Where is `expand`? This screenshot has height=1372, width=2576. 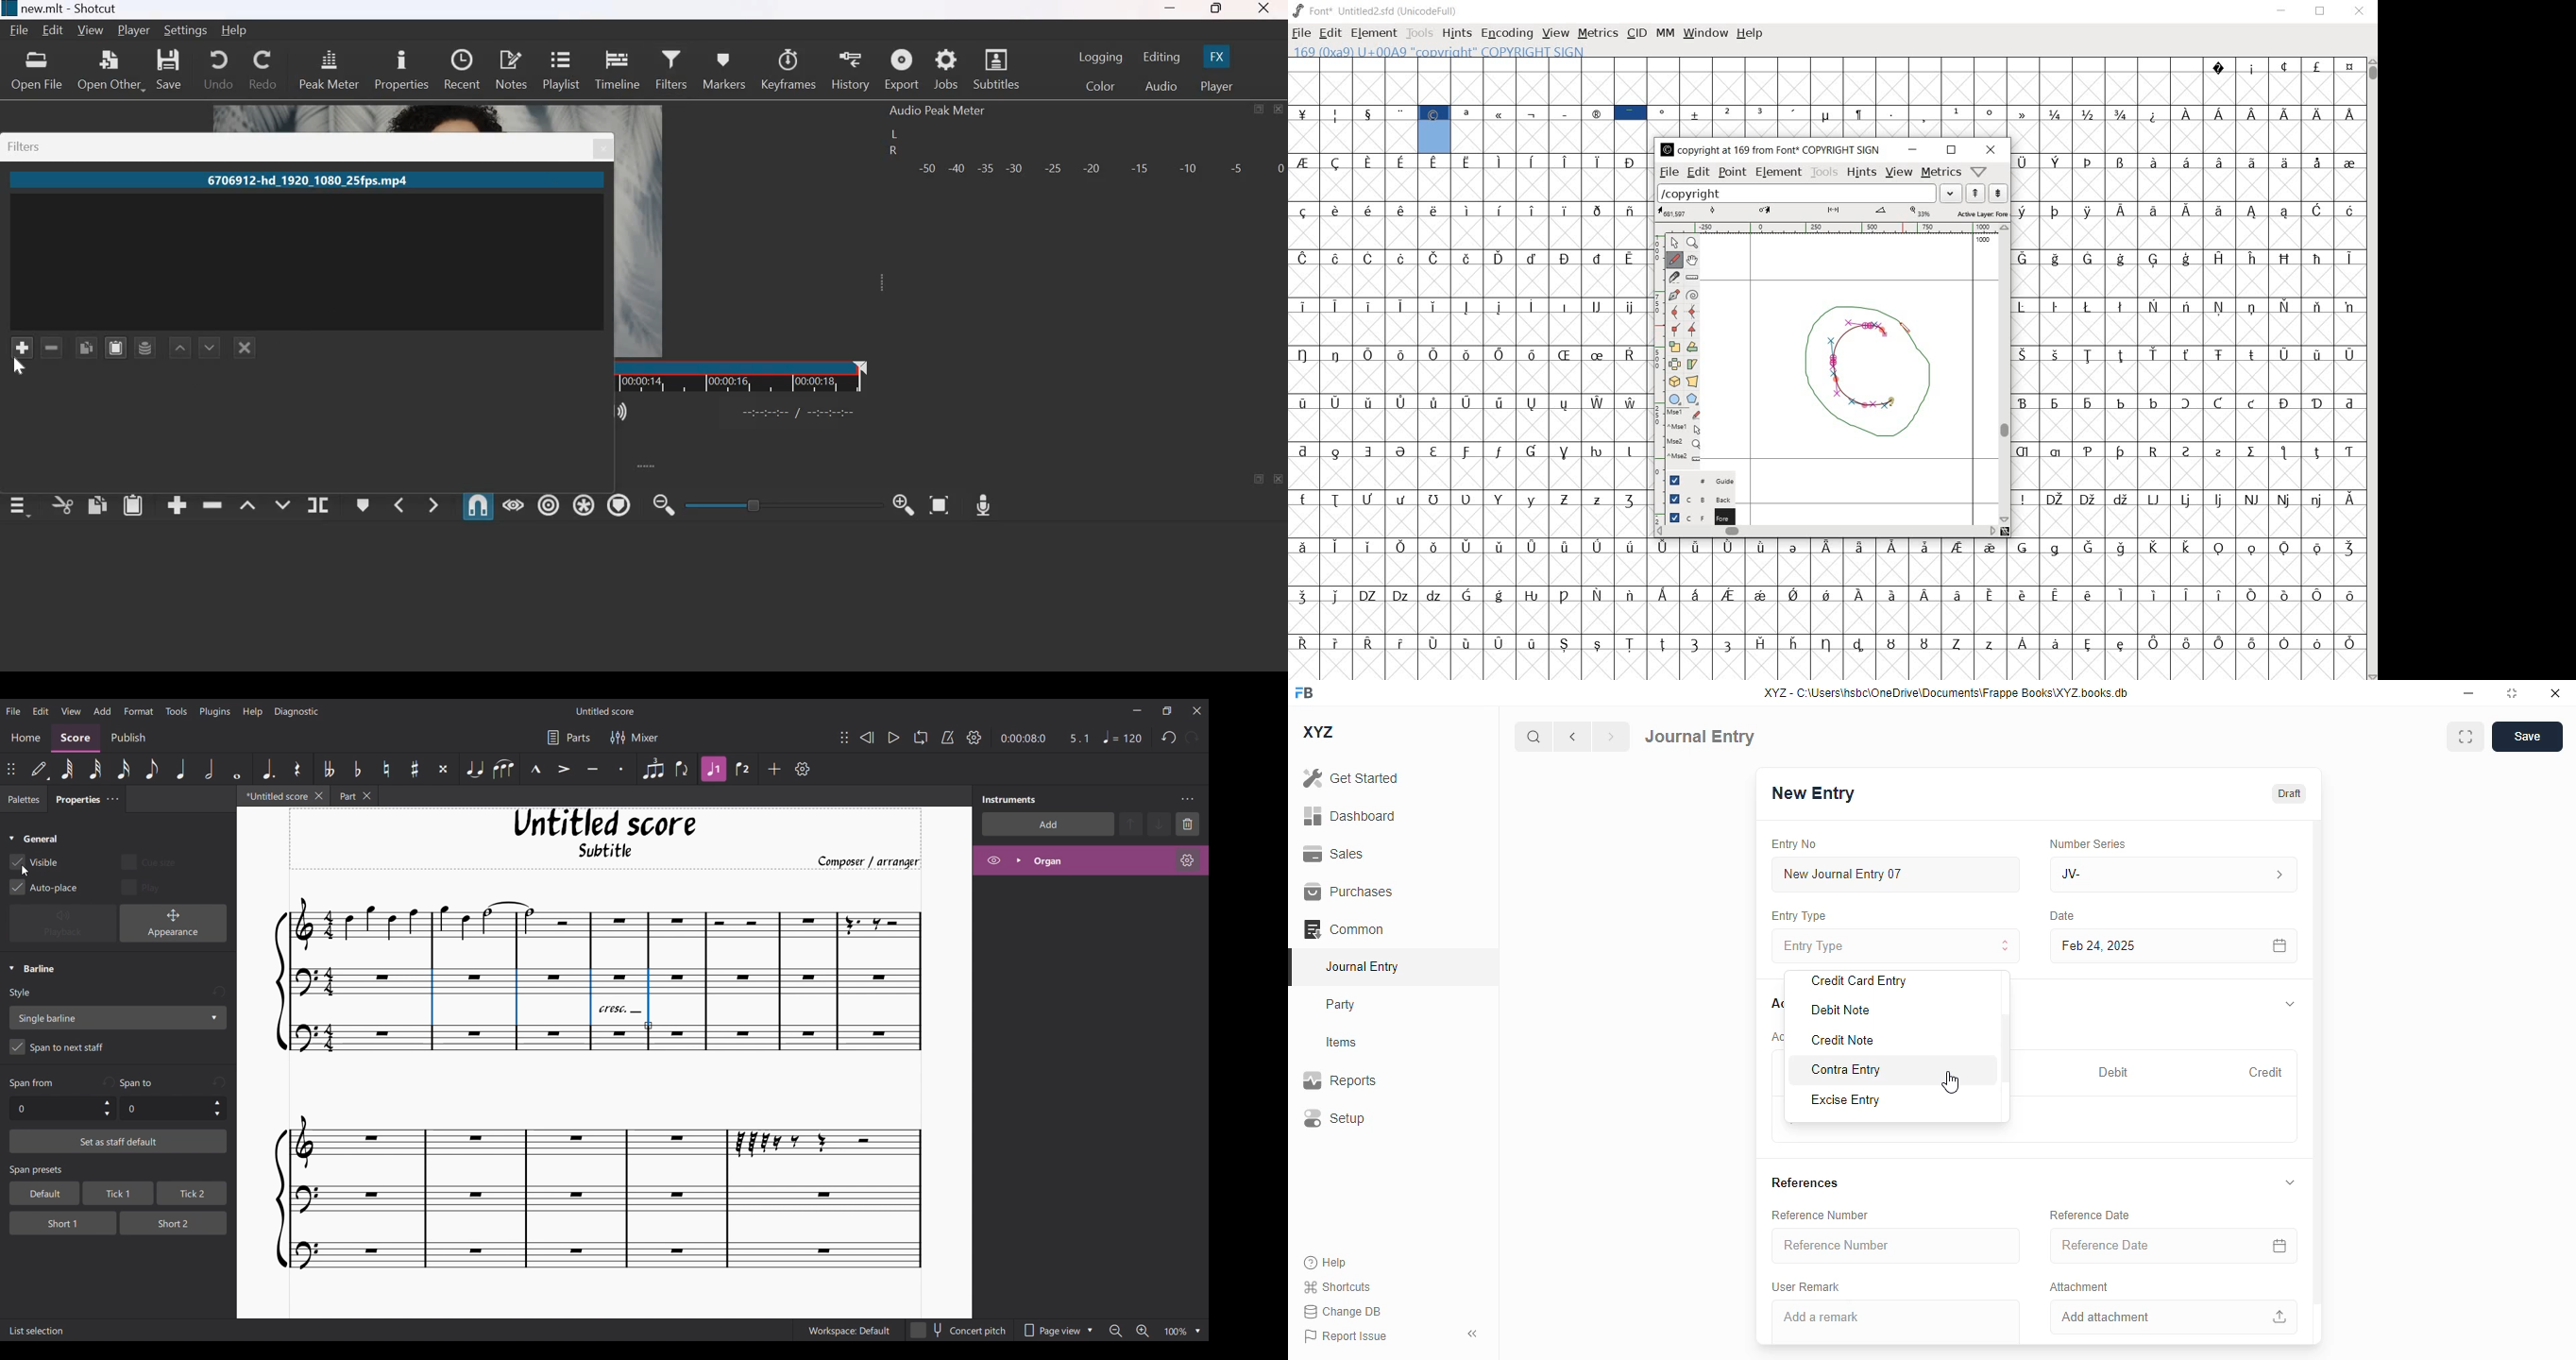 expand is located at coordinates (645, 466).